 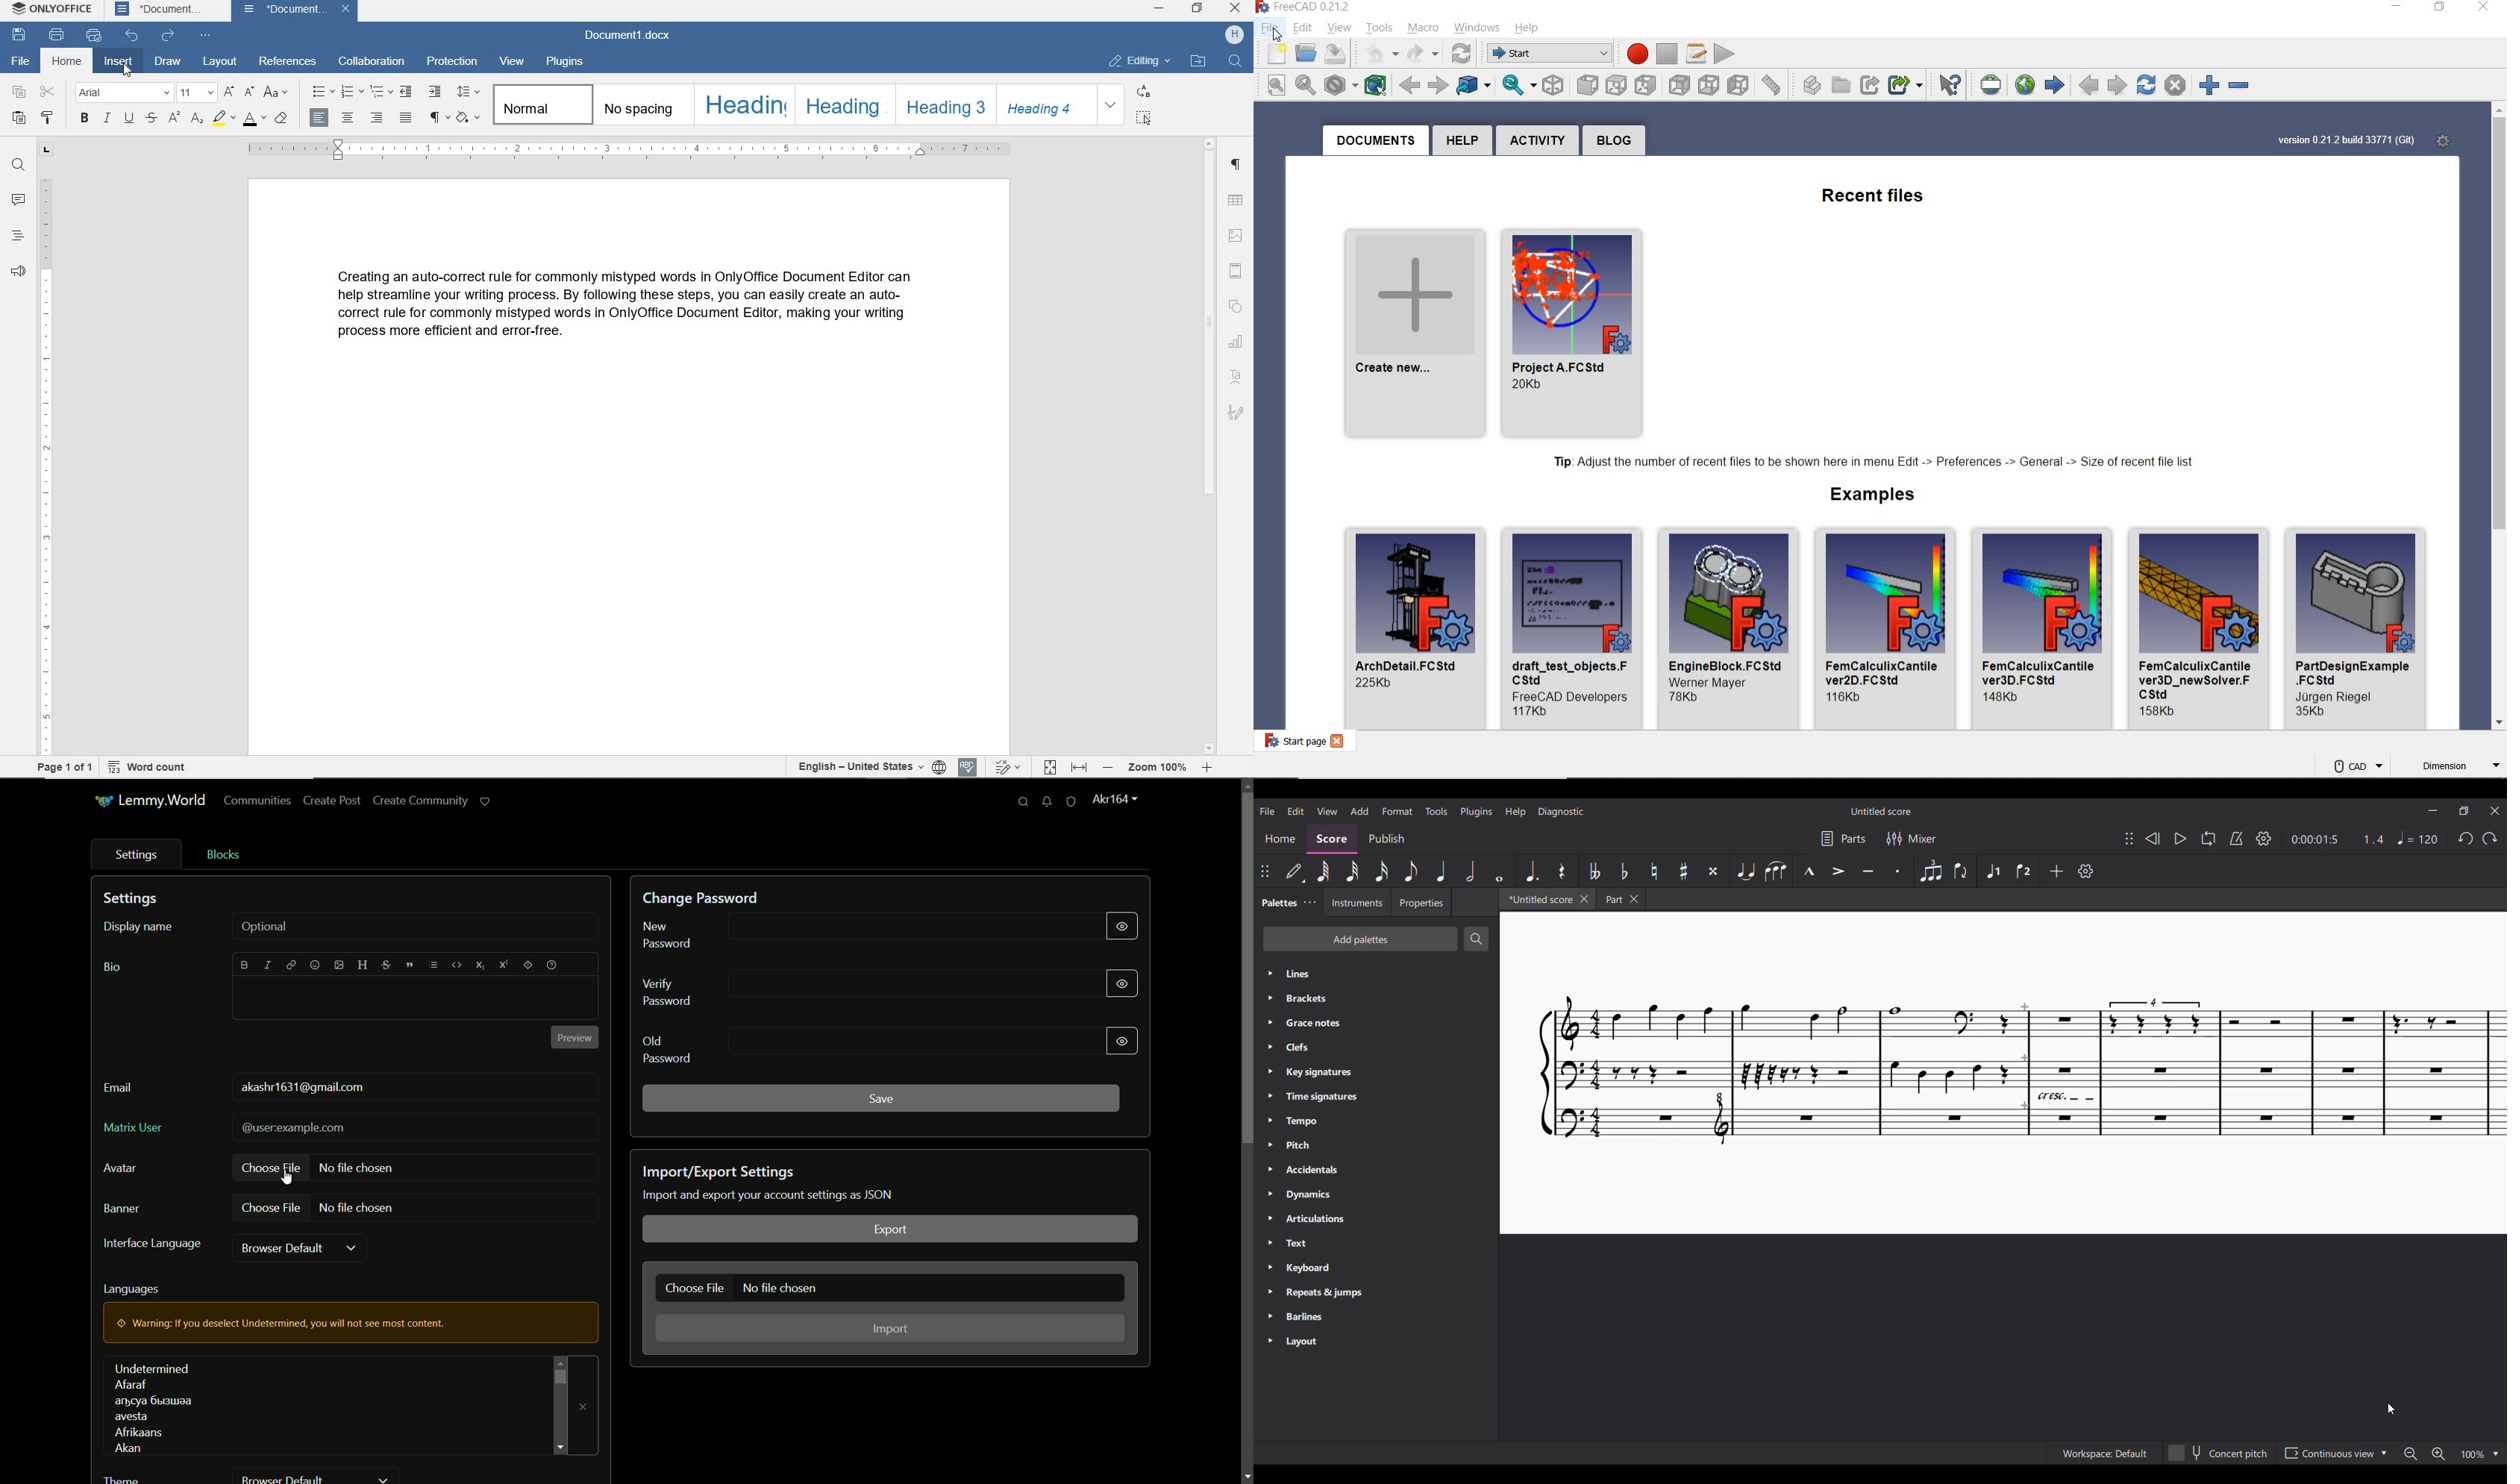 I want to click on signature, so click(x=1237, y=413).